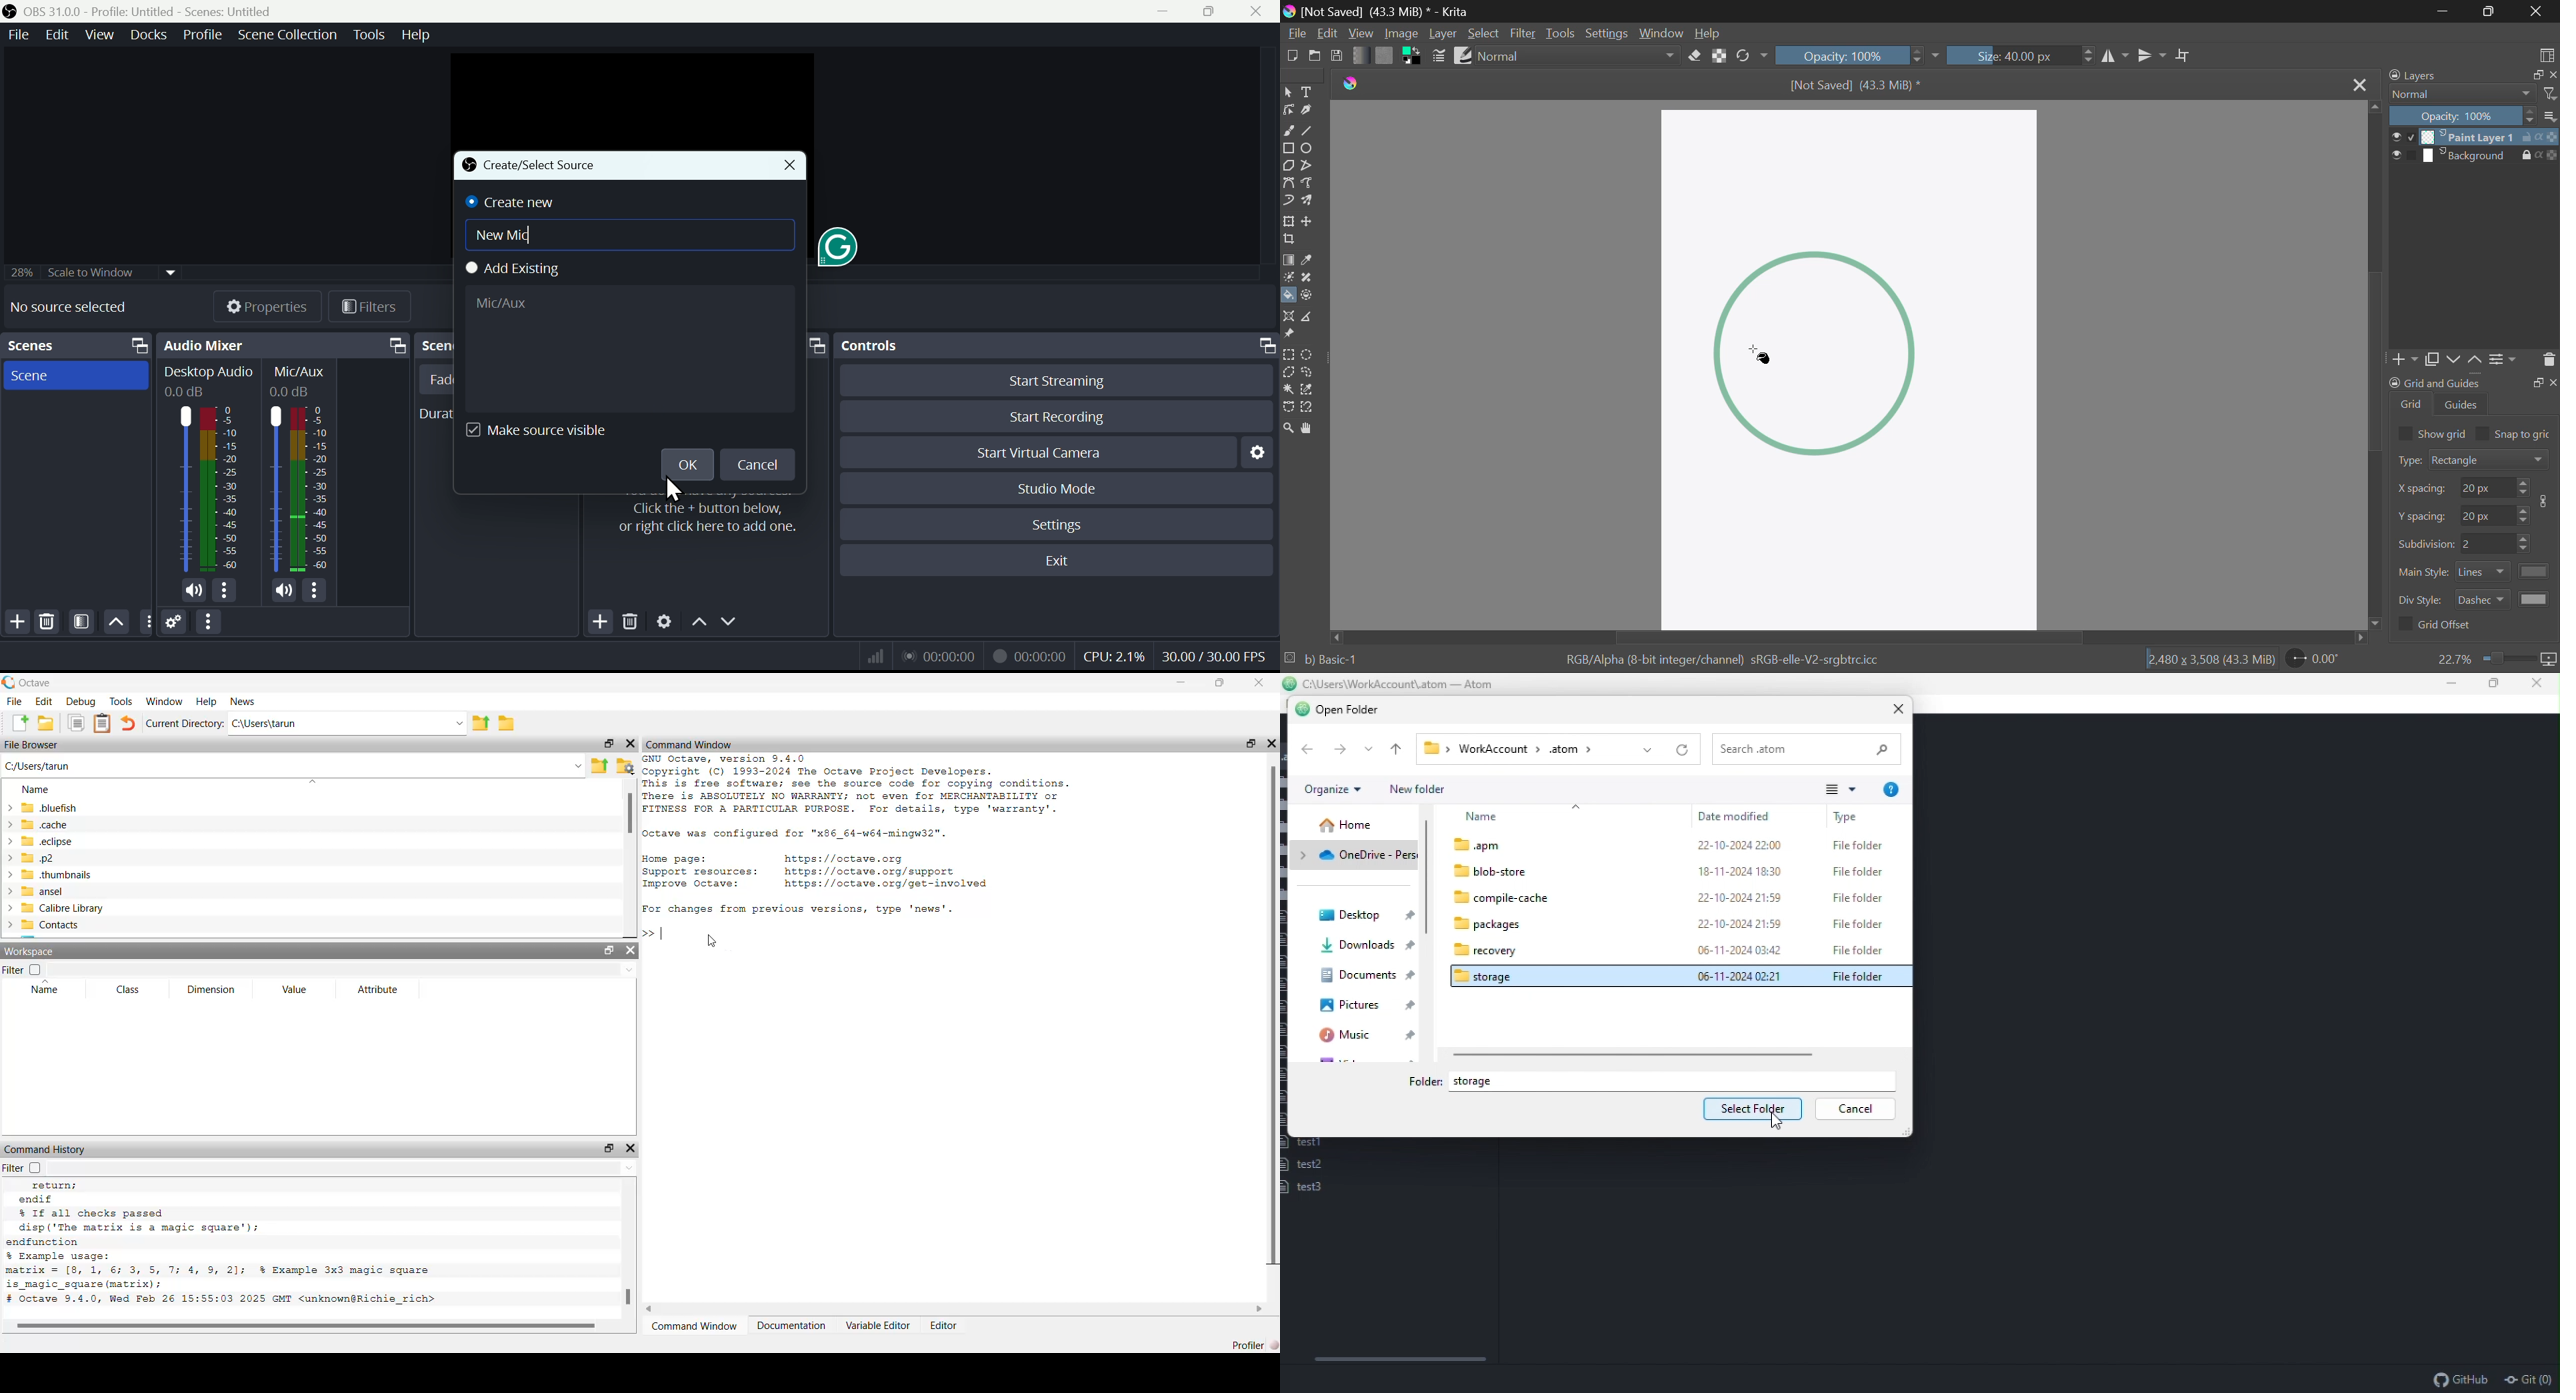 This screenshot has height=1400, width=2576. Describe the element at coordinates (186, 393) in the screenshot. I see `0.0dB` at that location.